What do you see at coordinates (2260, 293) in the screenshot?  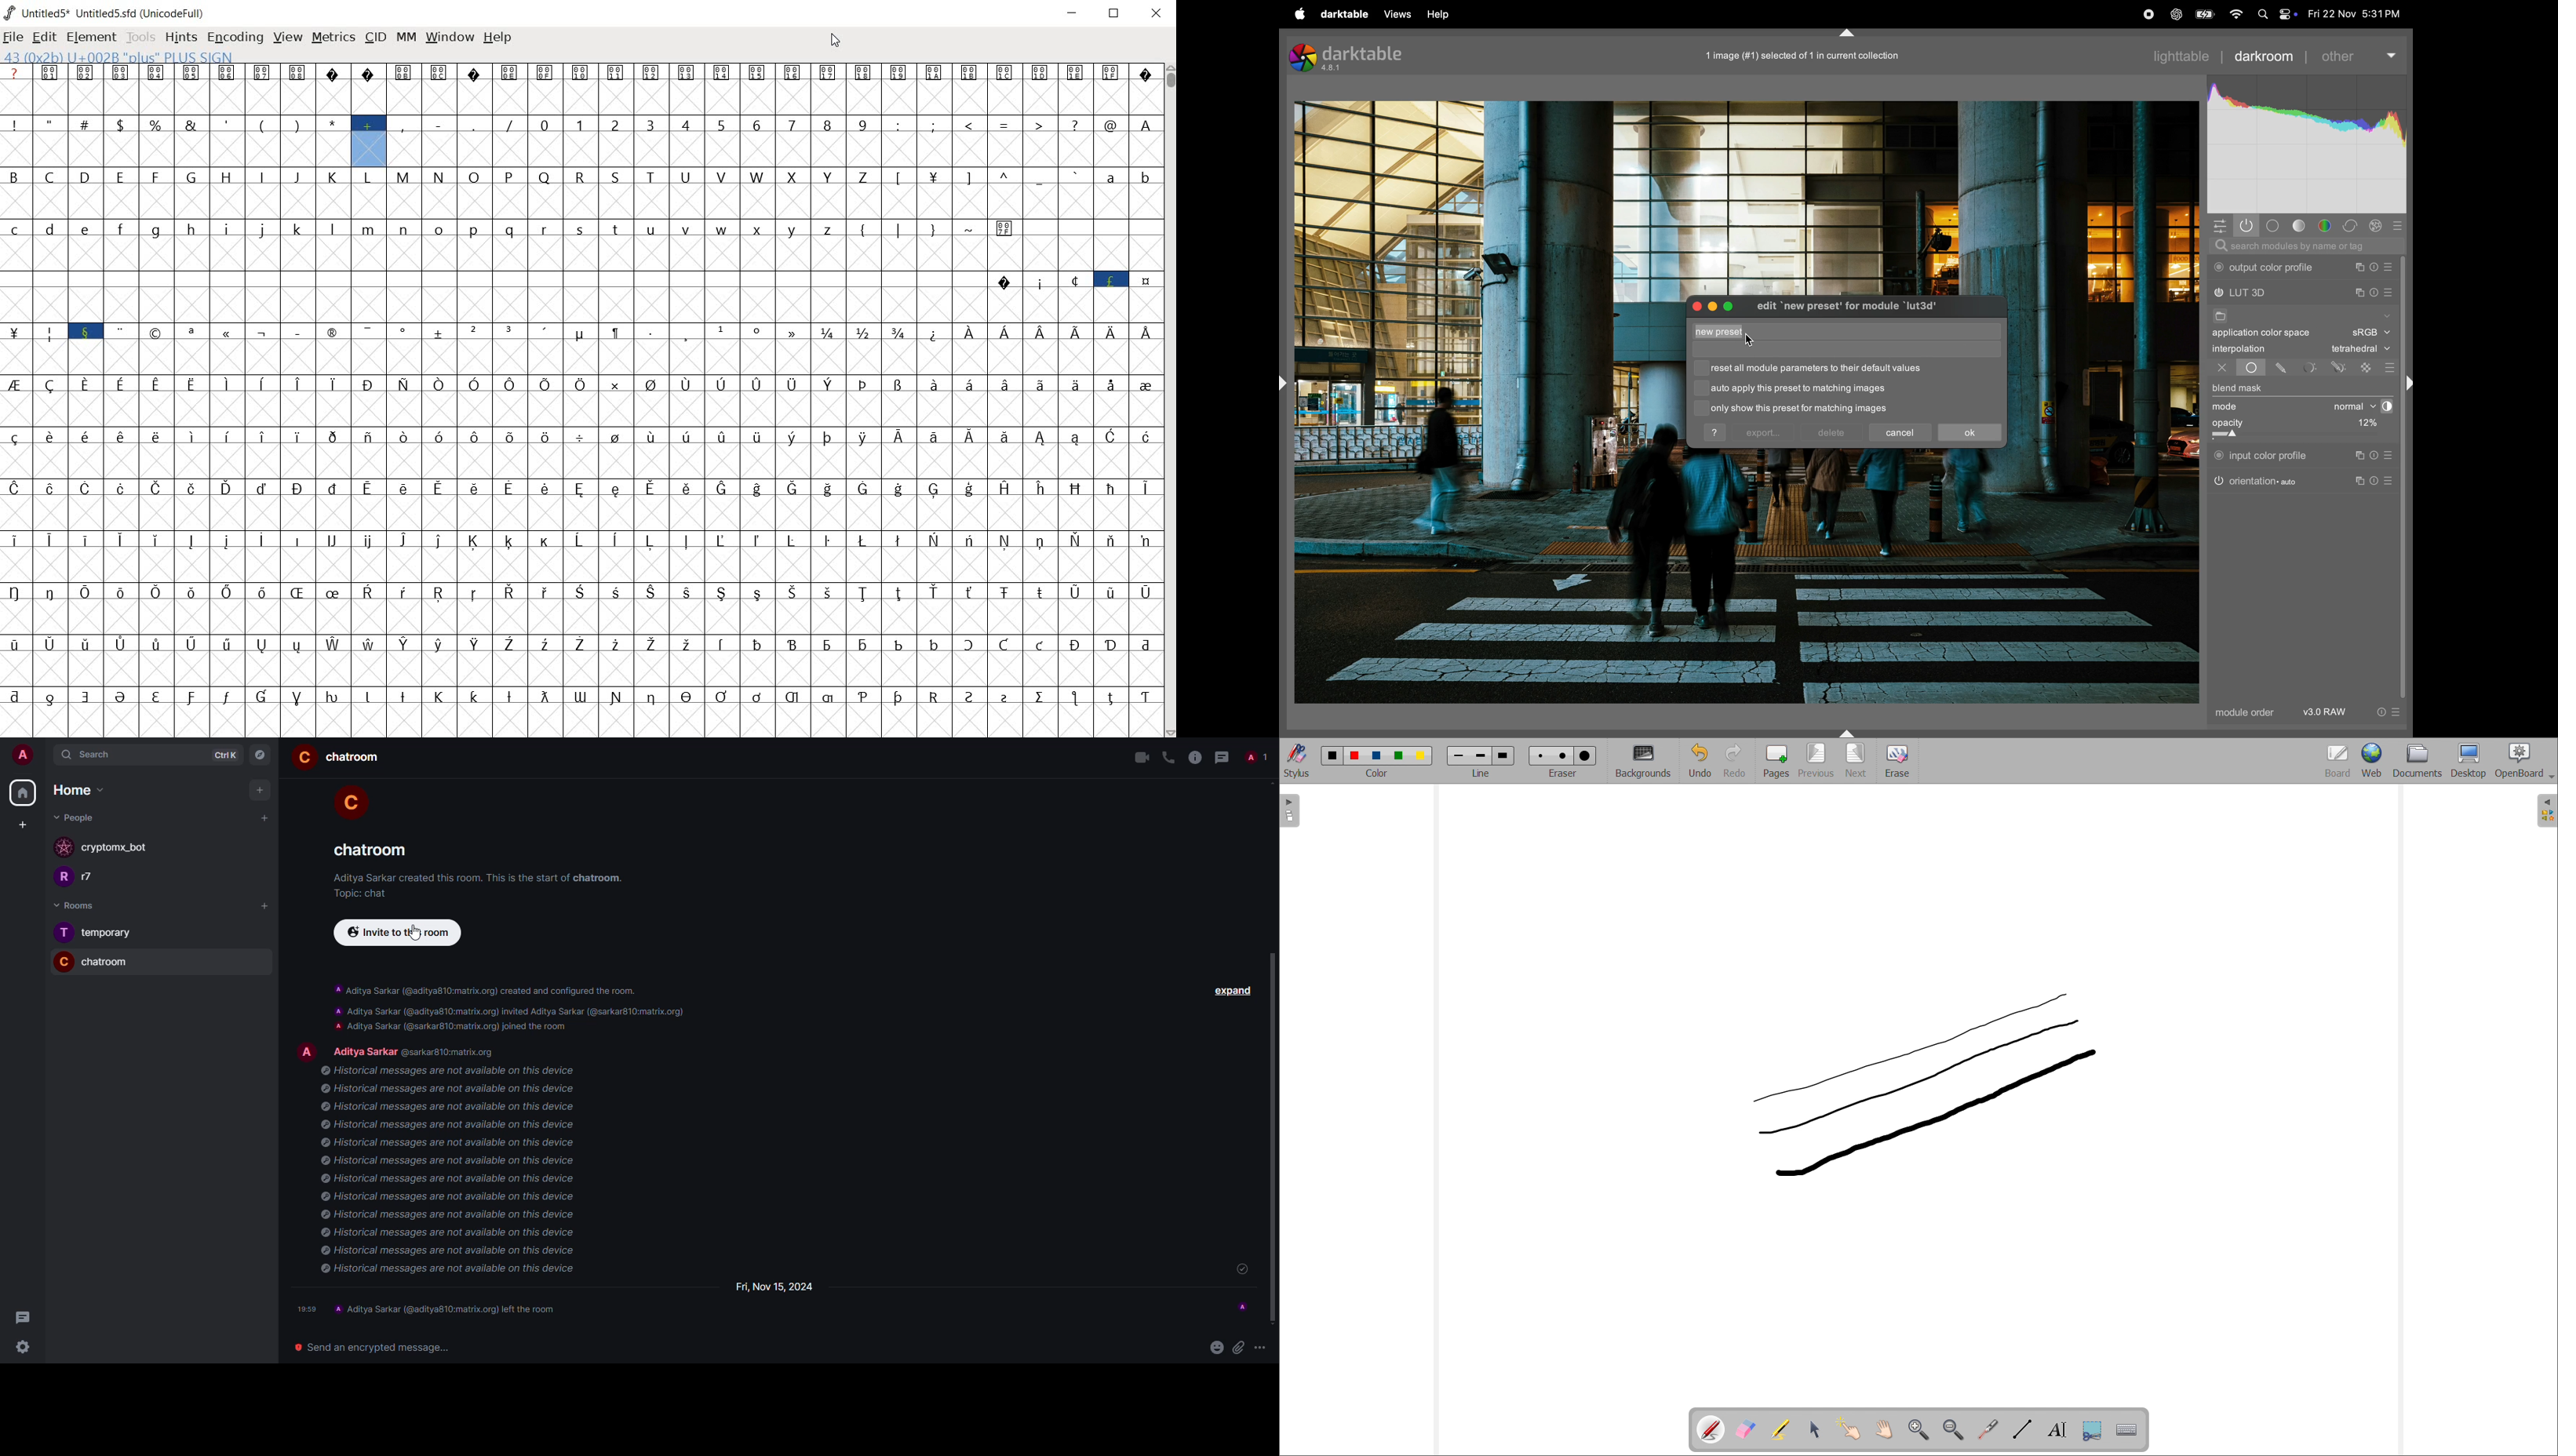 I see `lut 3d` at bounding box center [2260, 293].